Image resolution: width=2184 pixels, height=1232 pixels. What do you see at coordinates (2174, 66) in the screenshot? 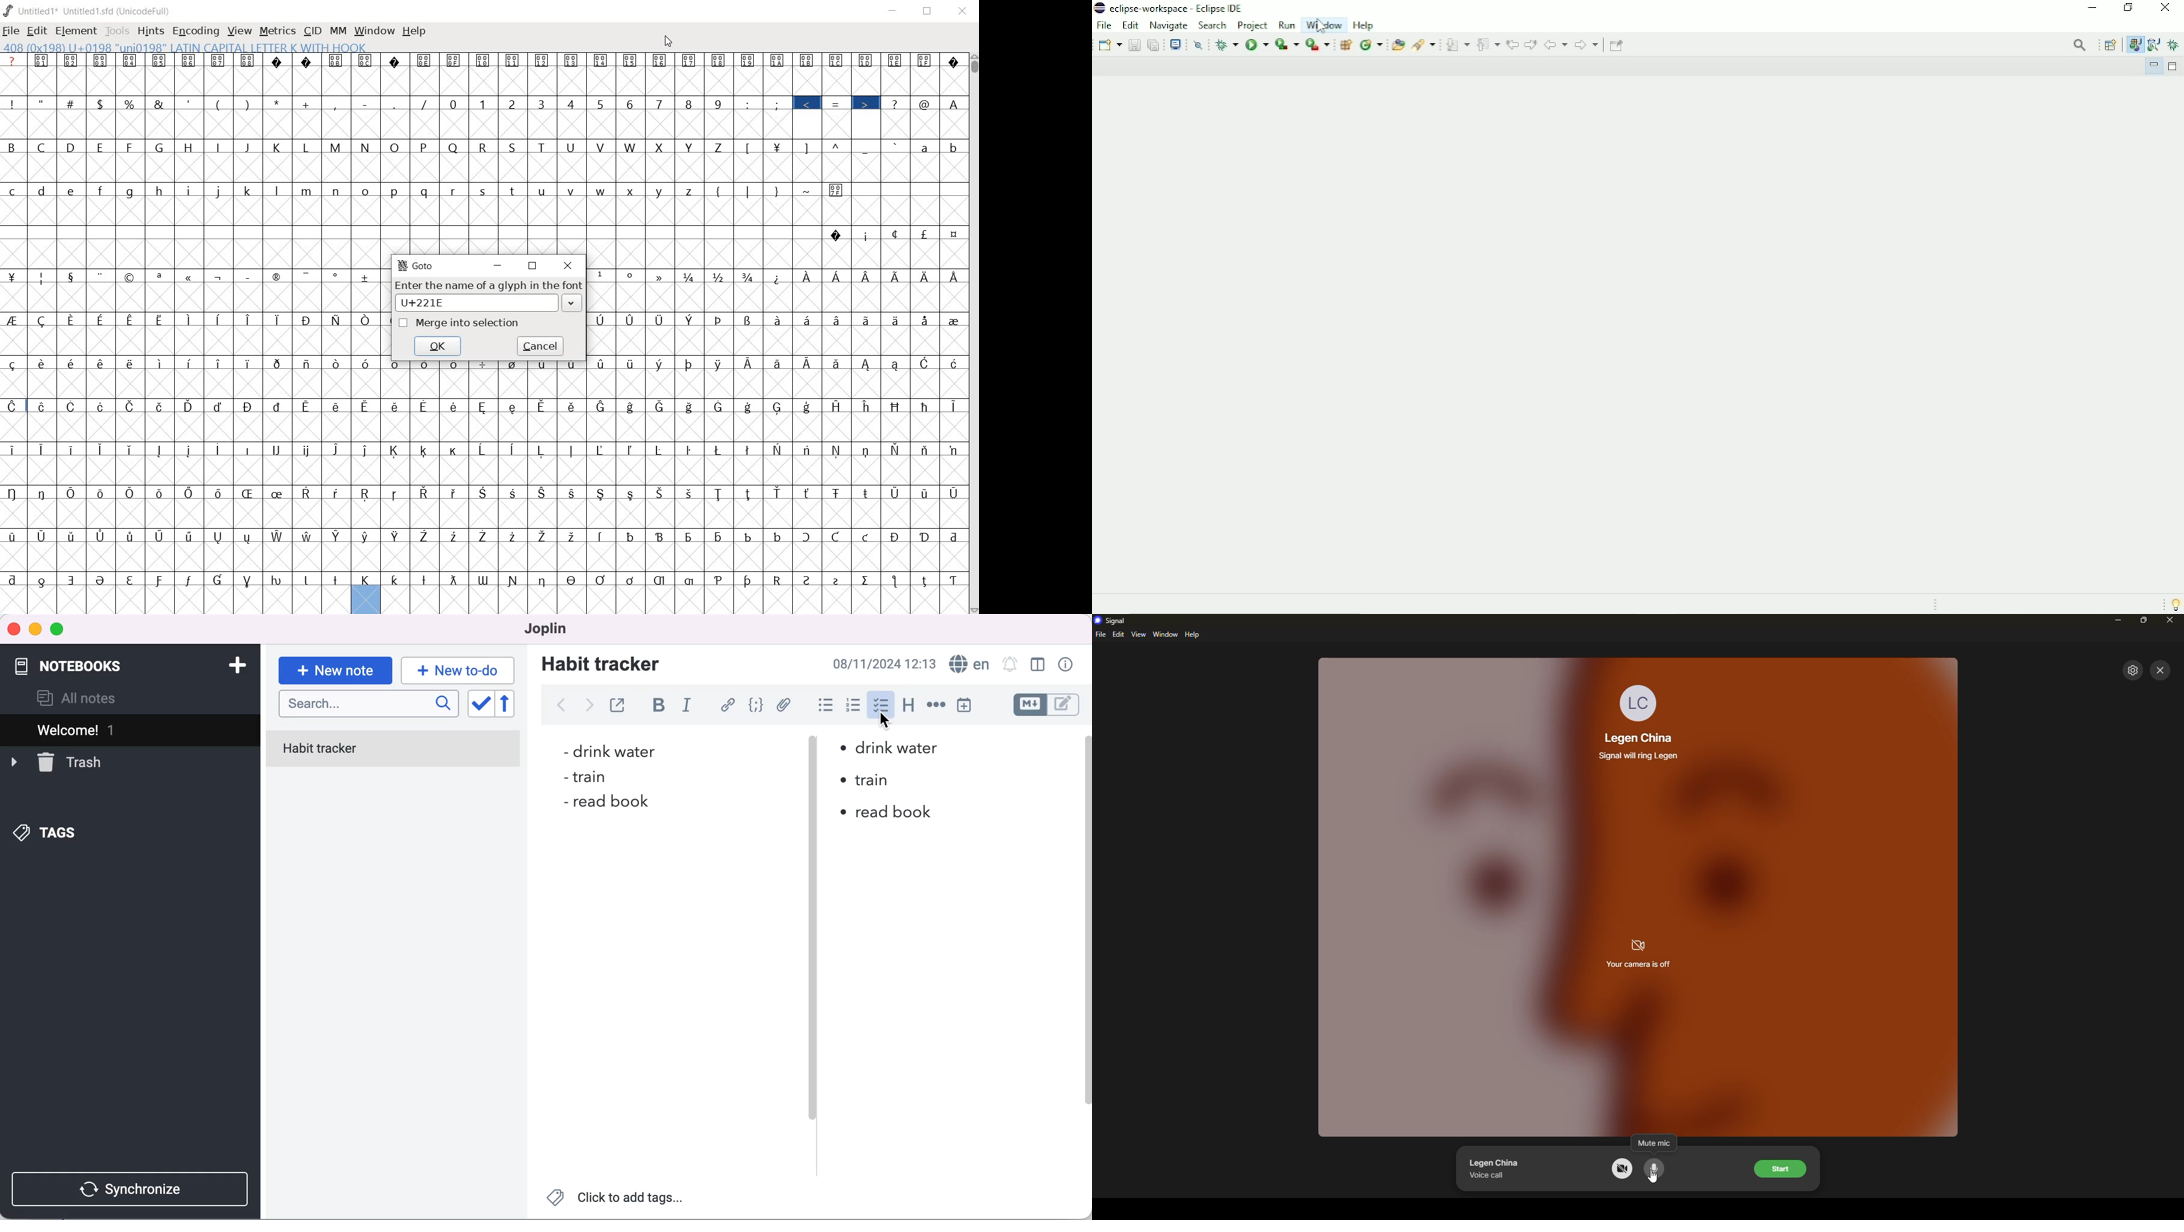
I see `Maximize` at bounding box center [2174, 66].